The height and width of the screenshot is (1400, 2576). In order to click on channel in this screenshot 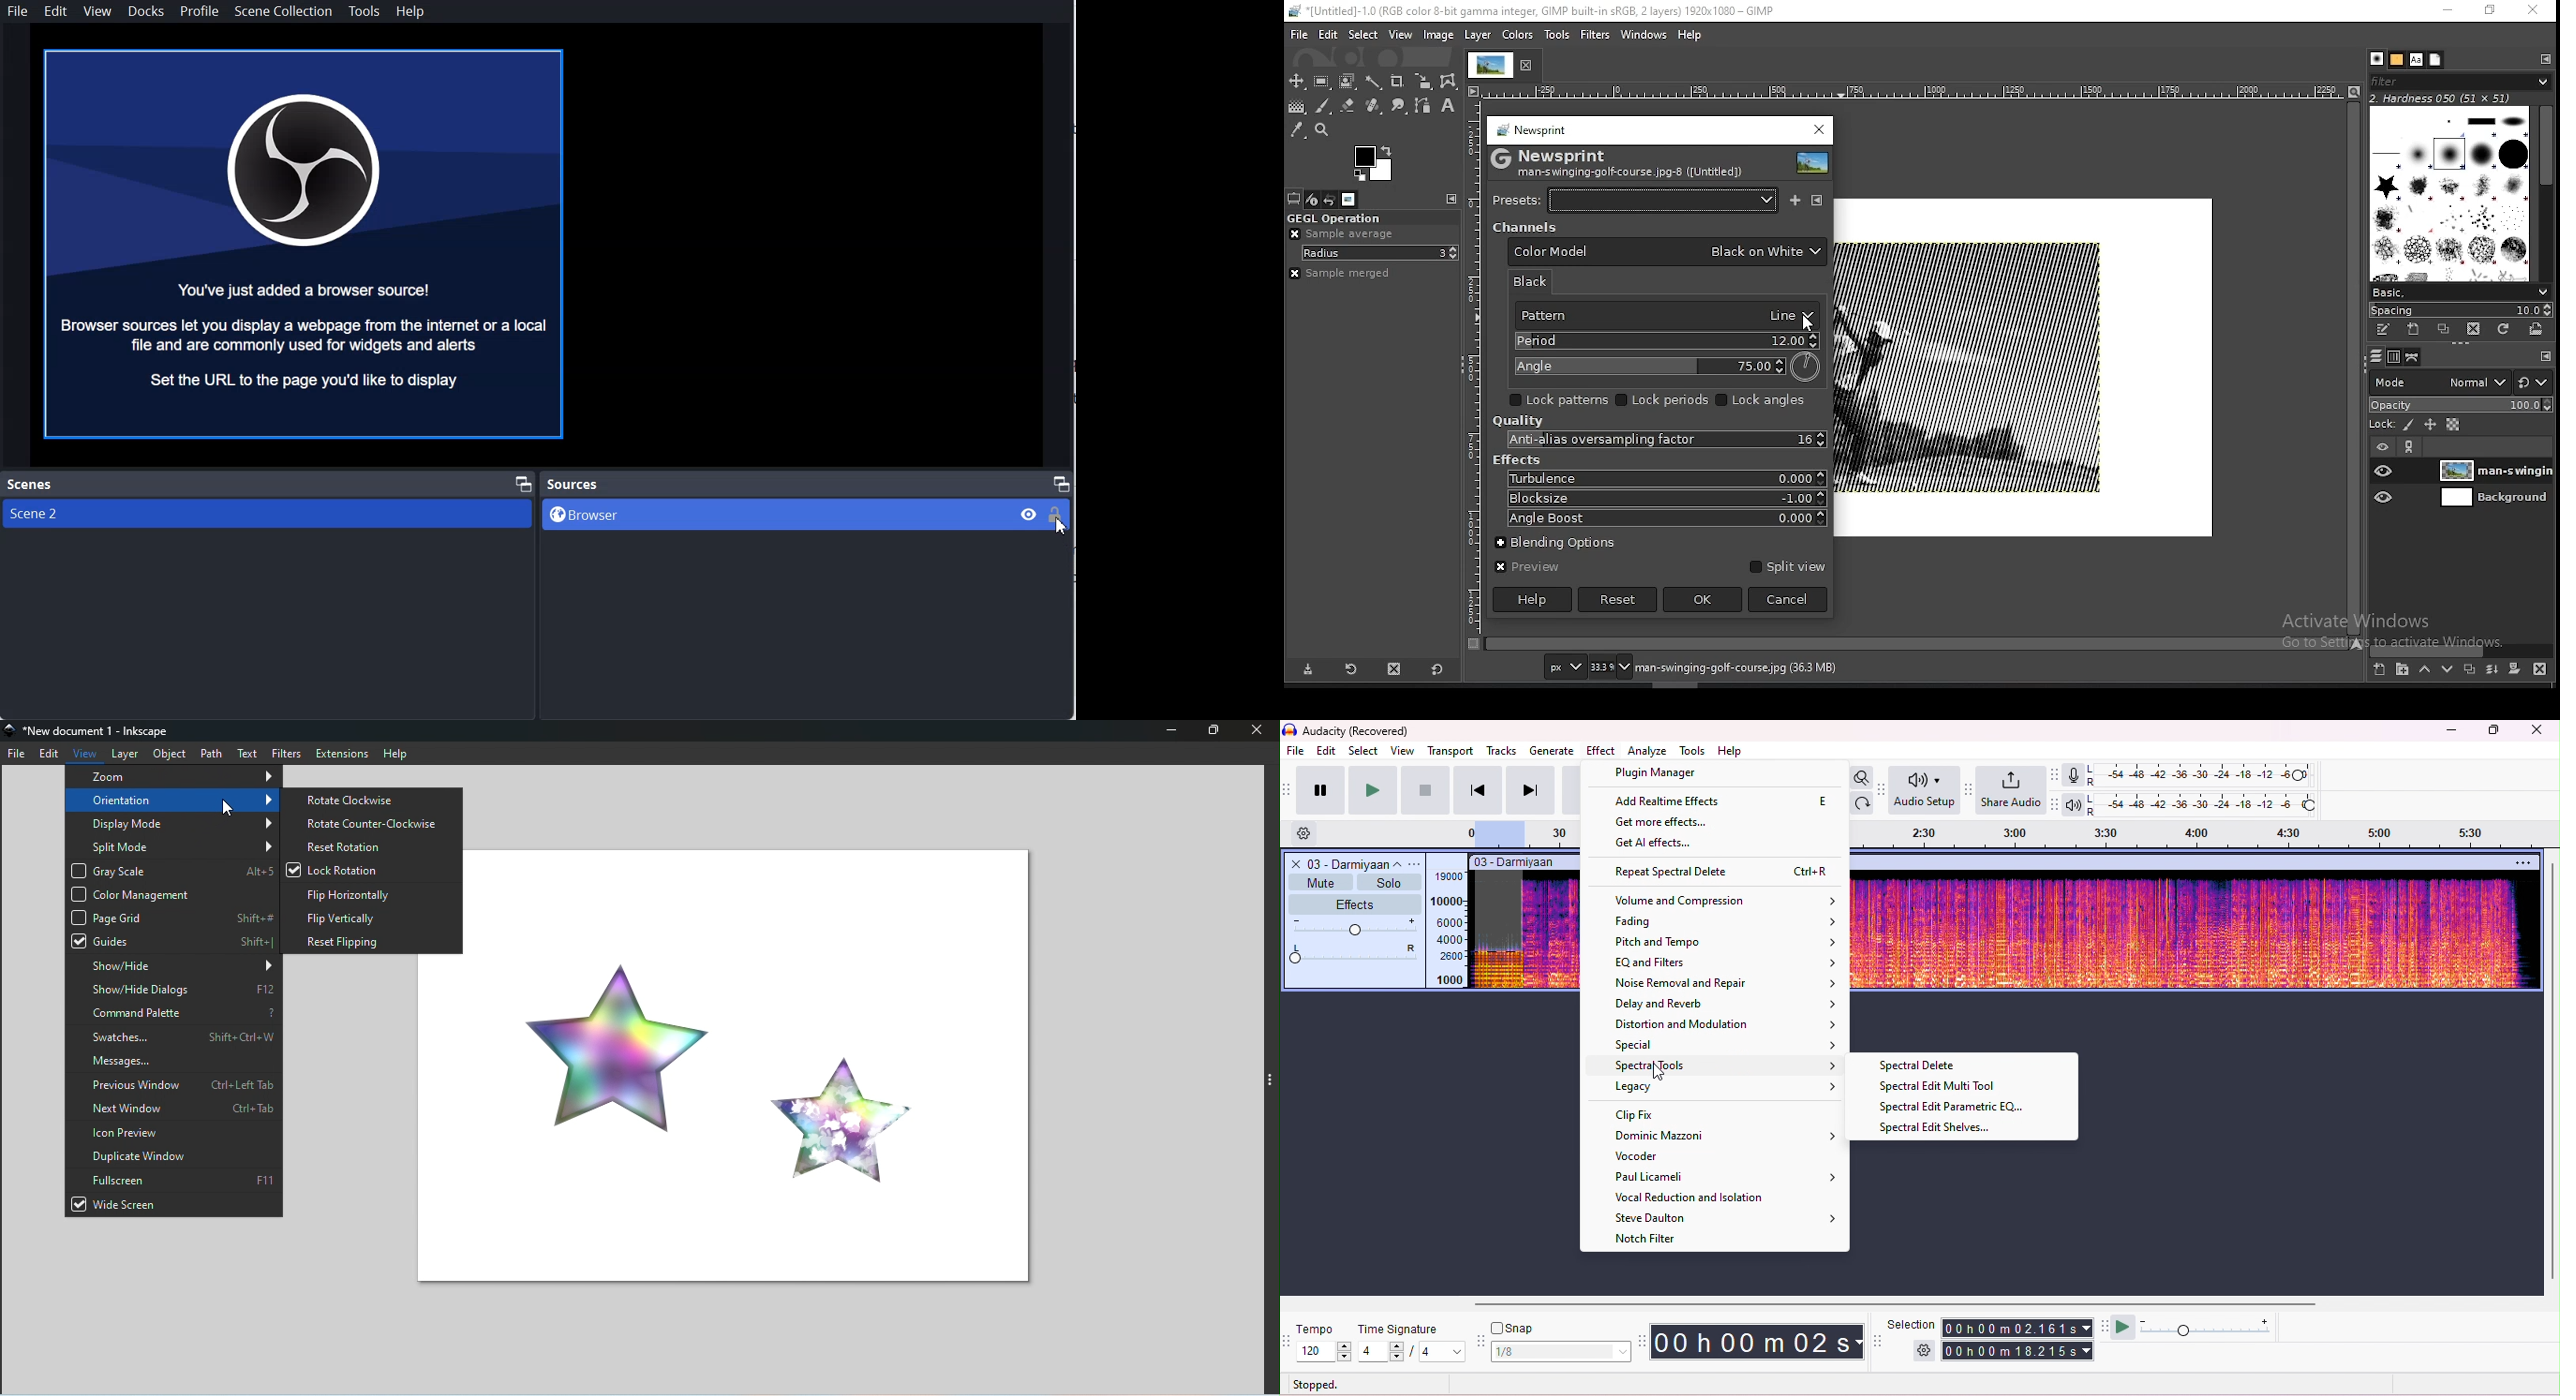, I will do `click(1524, 227)`.